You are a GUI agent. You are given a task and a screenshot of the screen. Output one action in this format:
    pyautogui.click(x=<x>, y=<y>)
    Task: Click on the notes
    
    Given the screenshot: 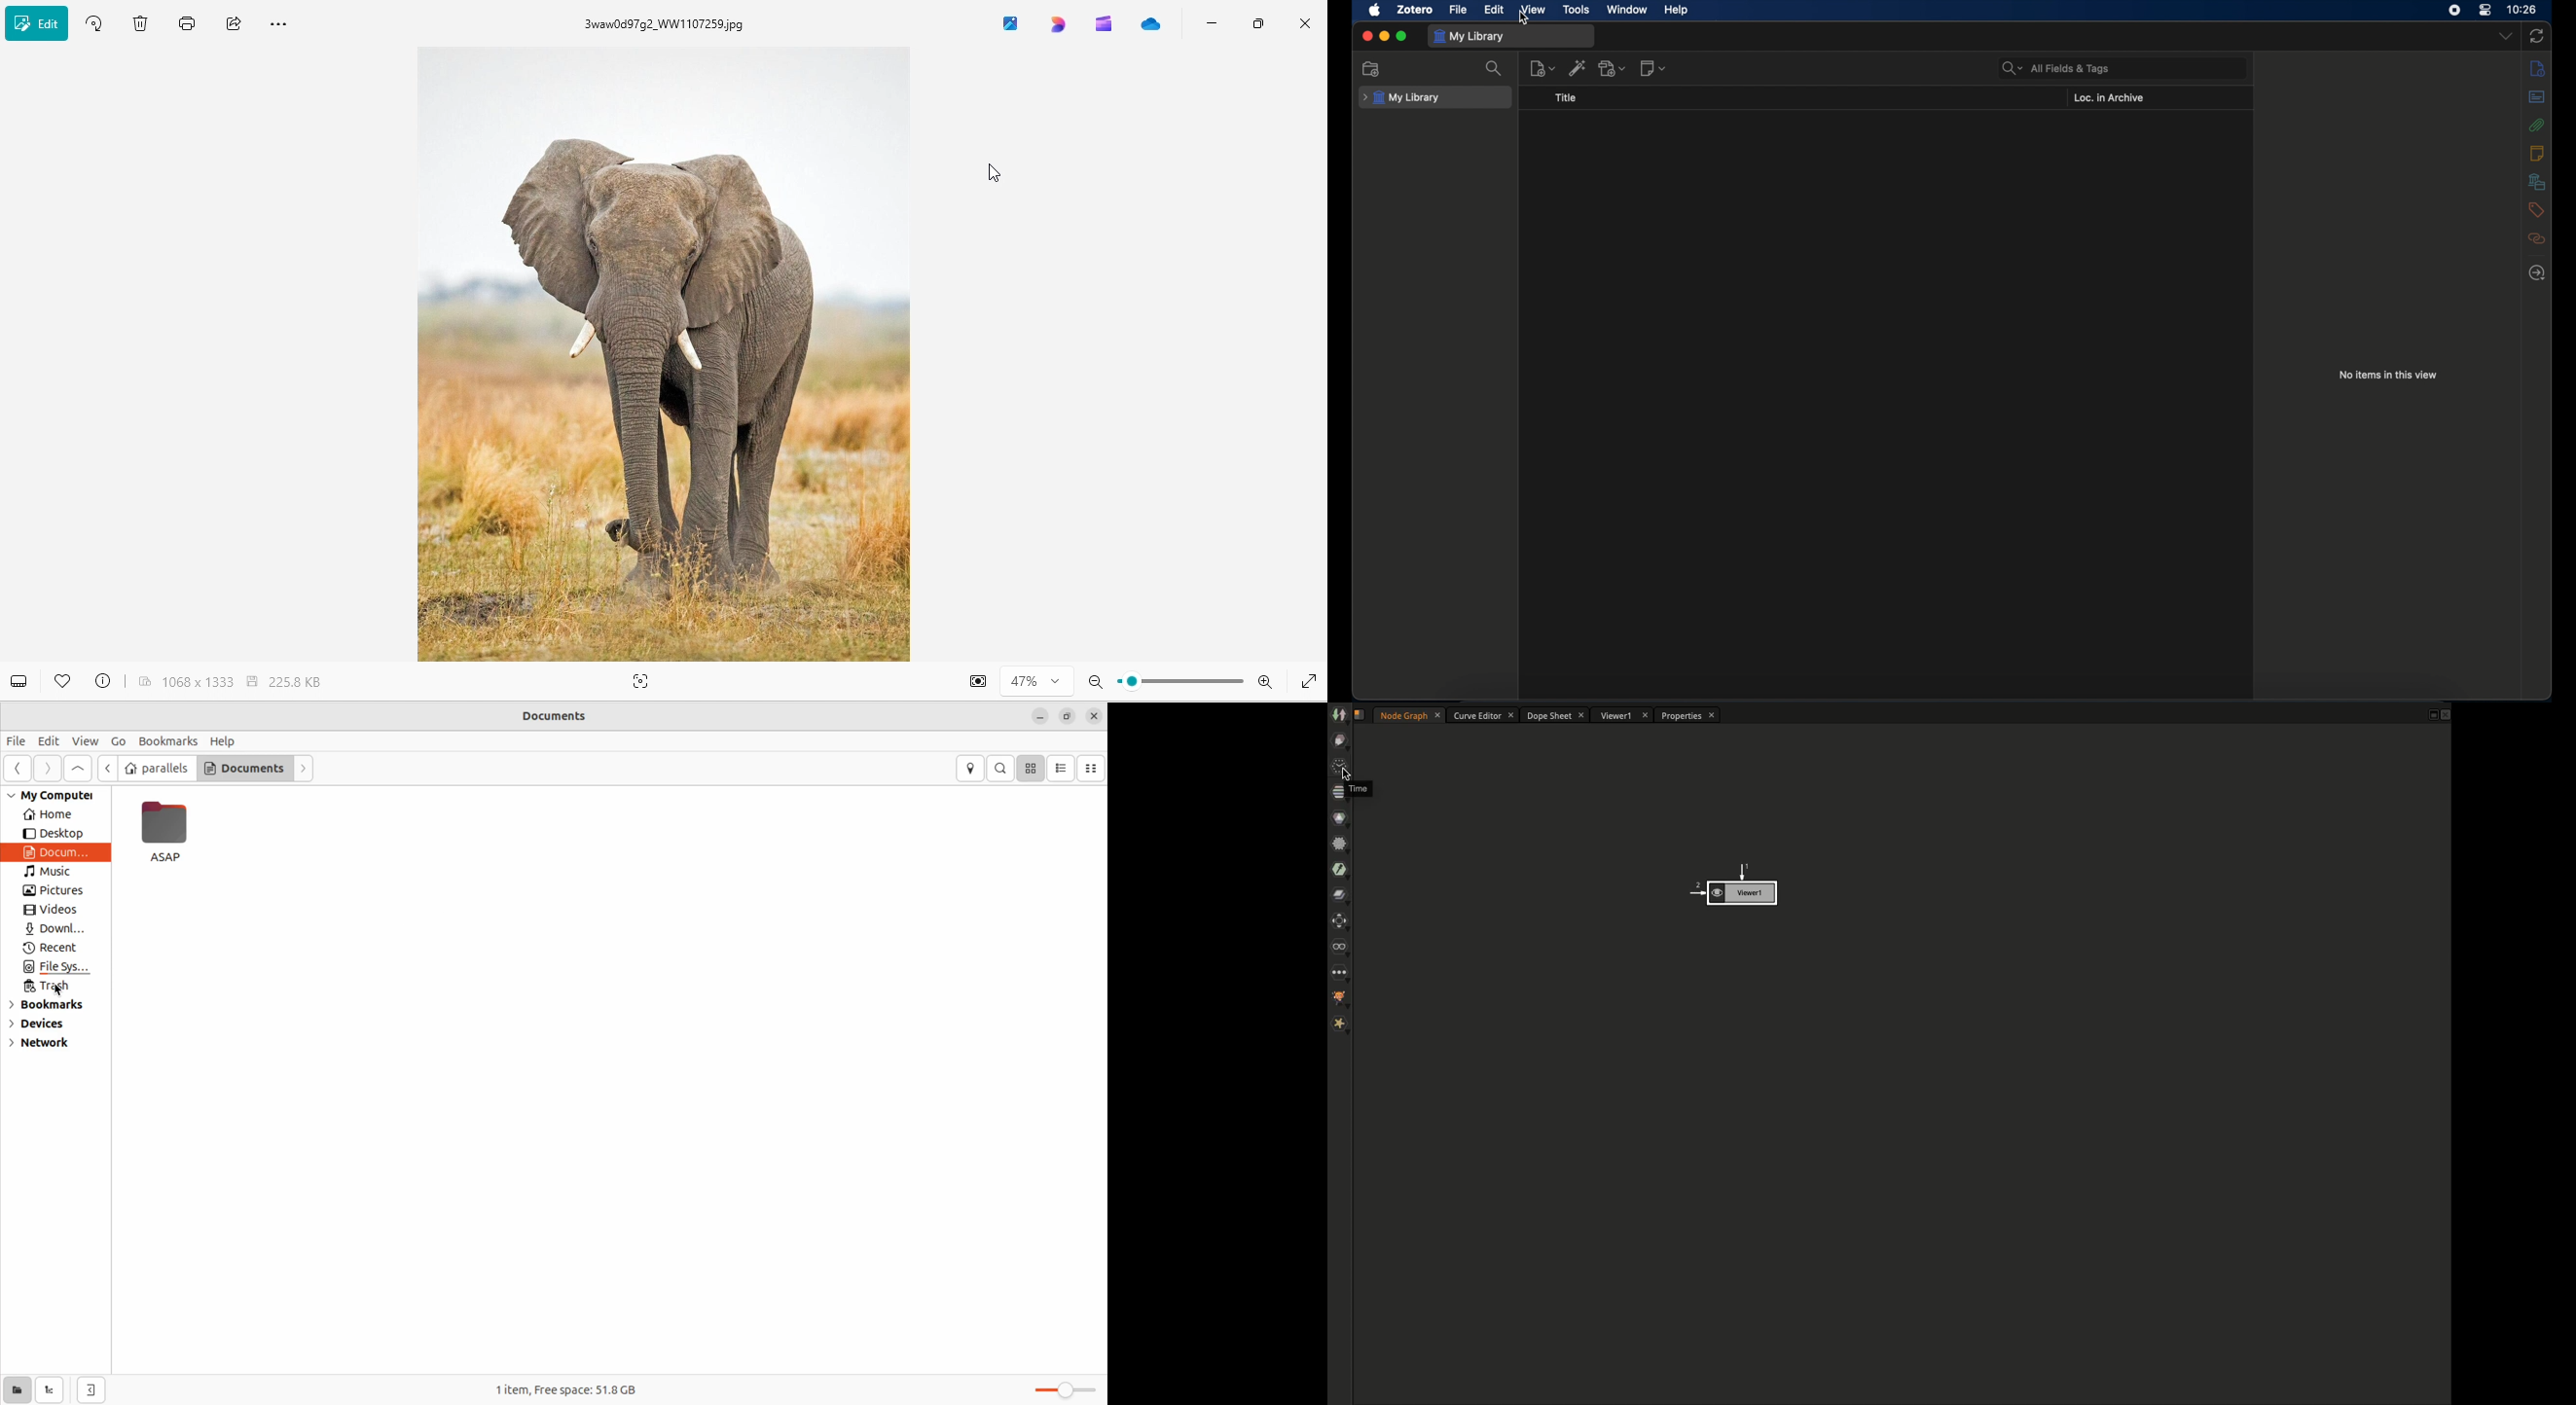 What is the action you would take?
    pyautogui.click(x=2538, y=69)
    